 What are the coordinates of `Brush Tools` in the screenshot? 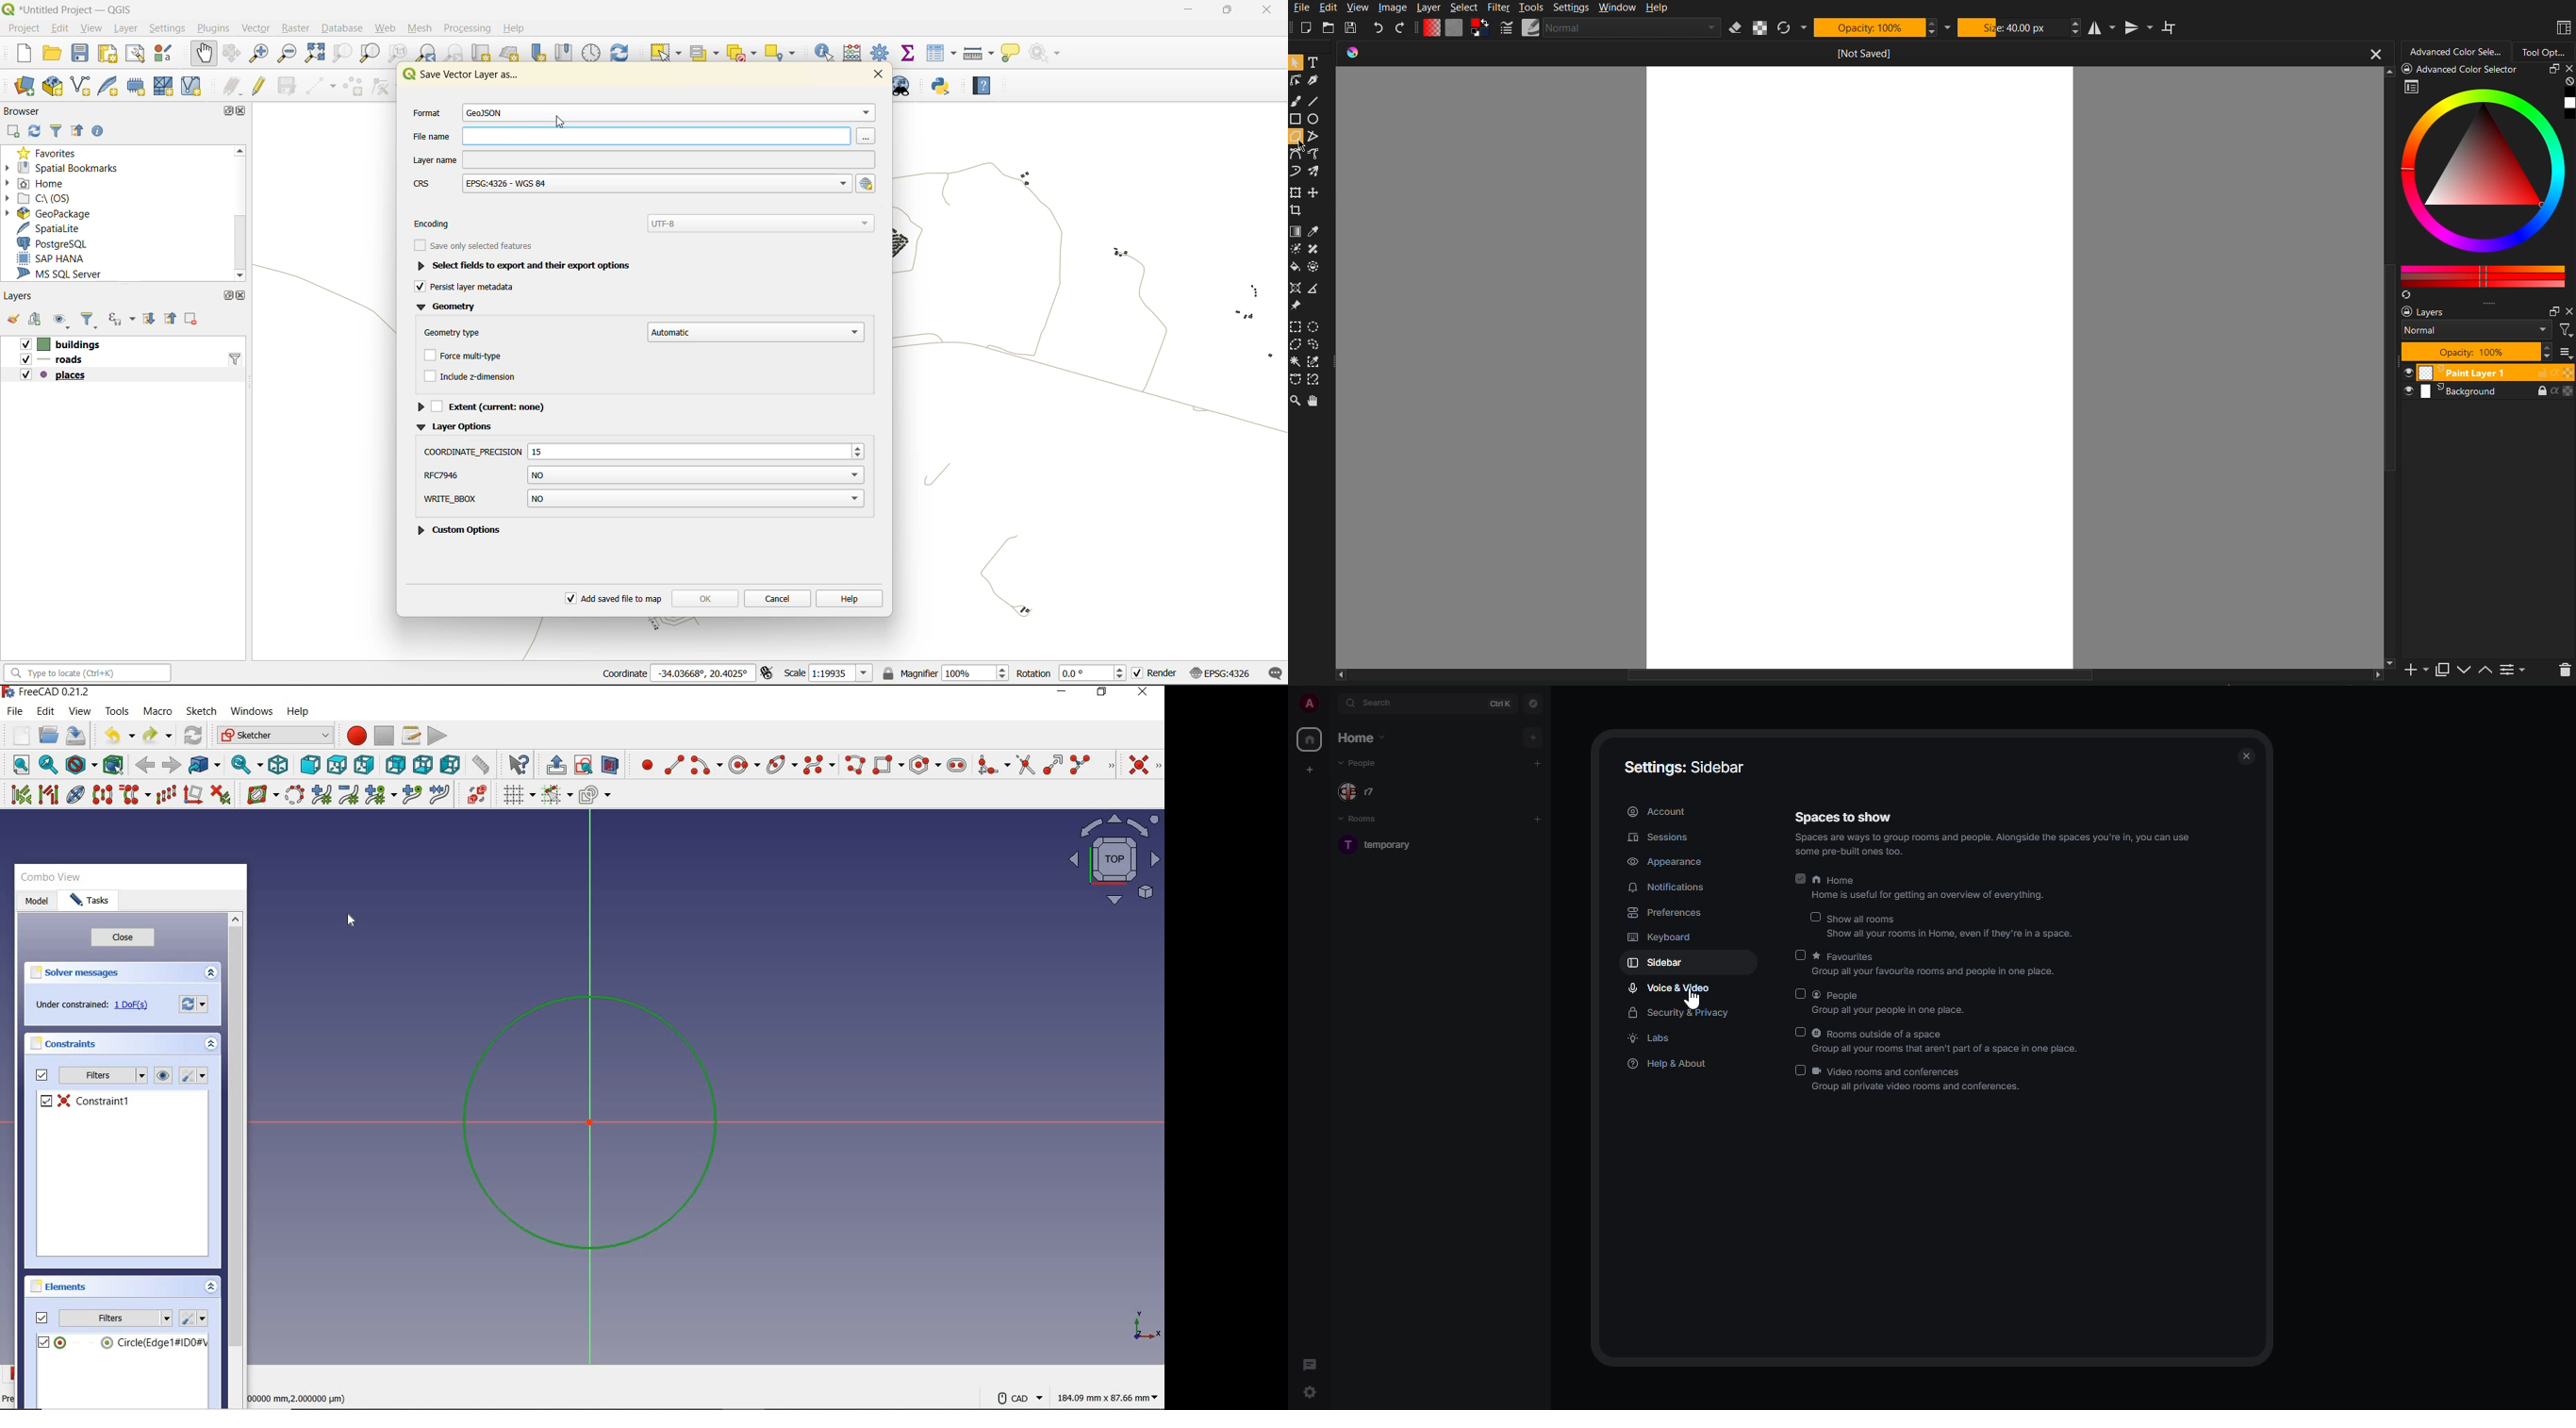 It's located at (1297, 101).